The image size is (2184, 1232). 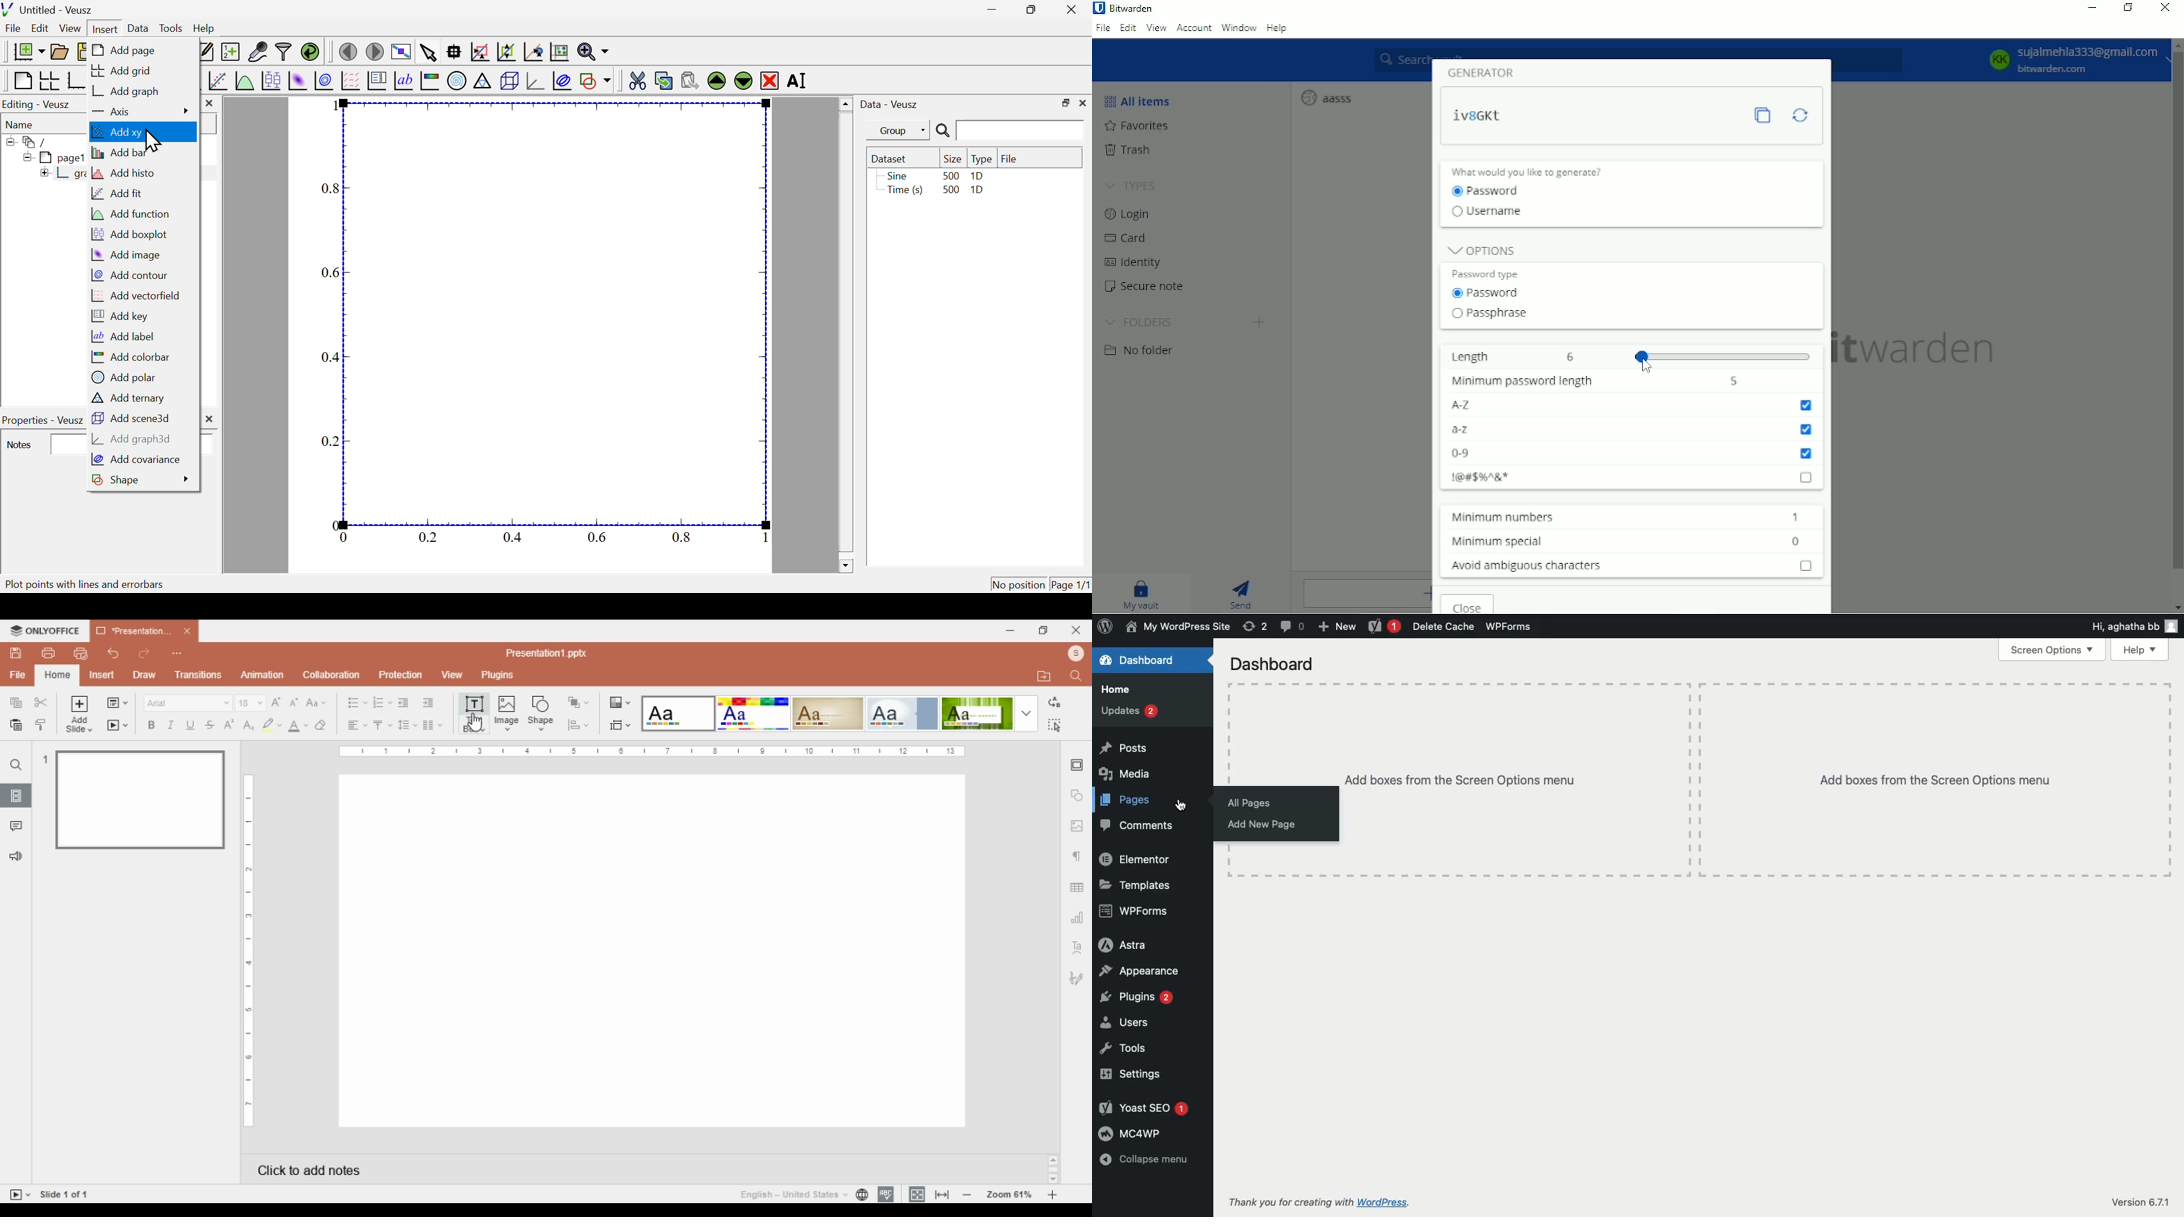 I want to click on close, so click(x=212, y=419).